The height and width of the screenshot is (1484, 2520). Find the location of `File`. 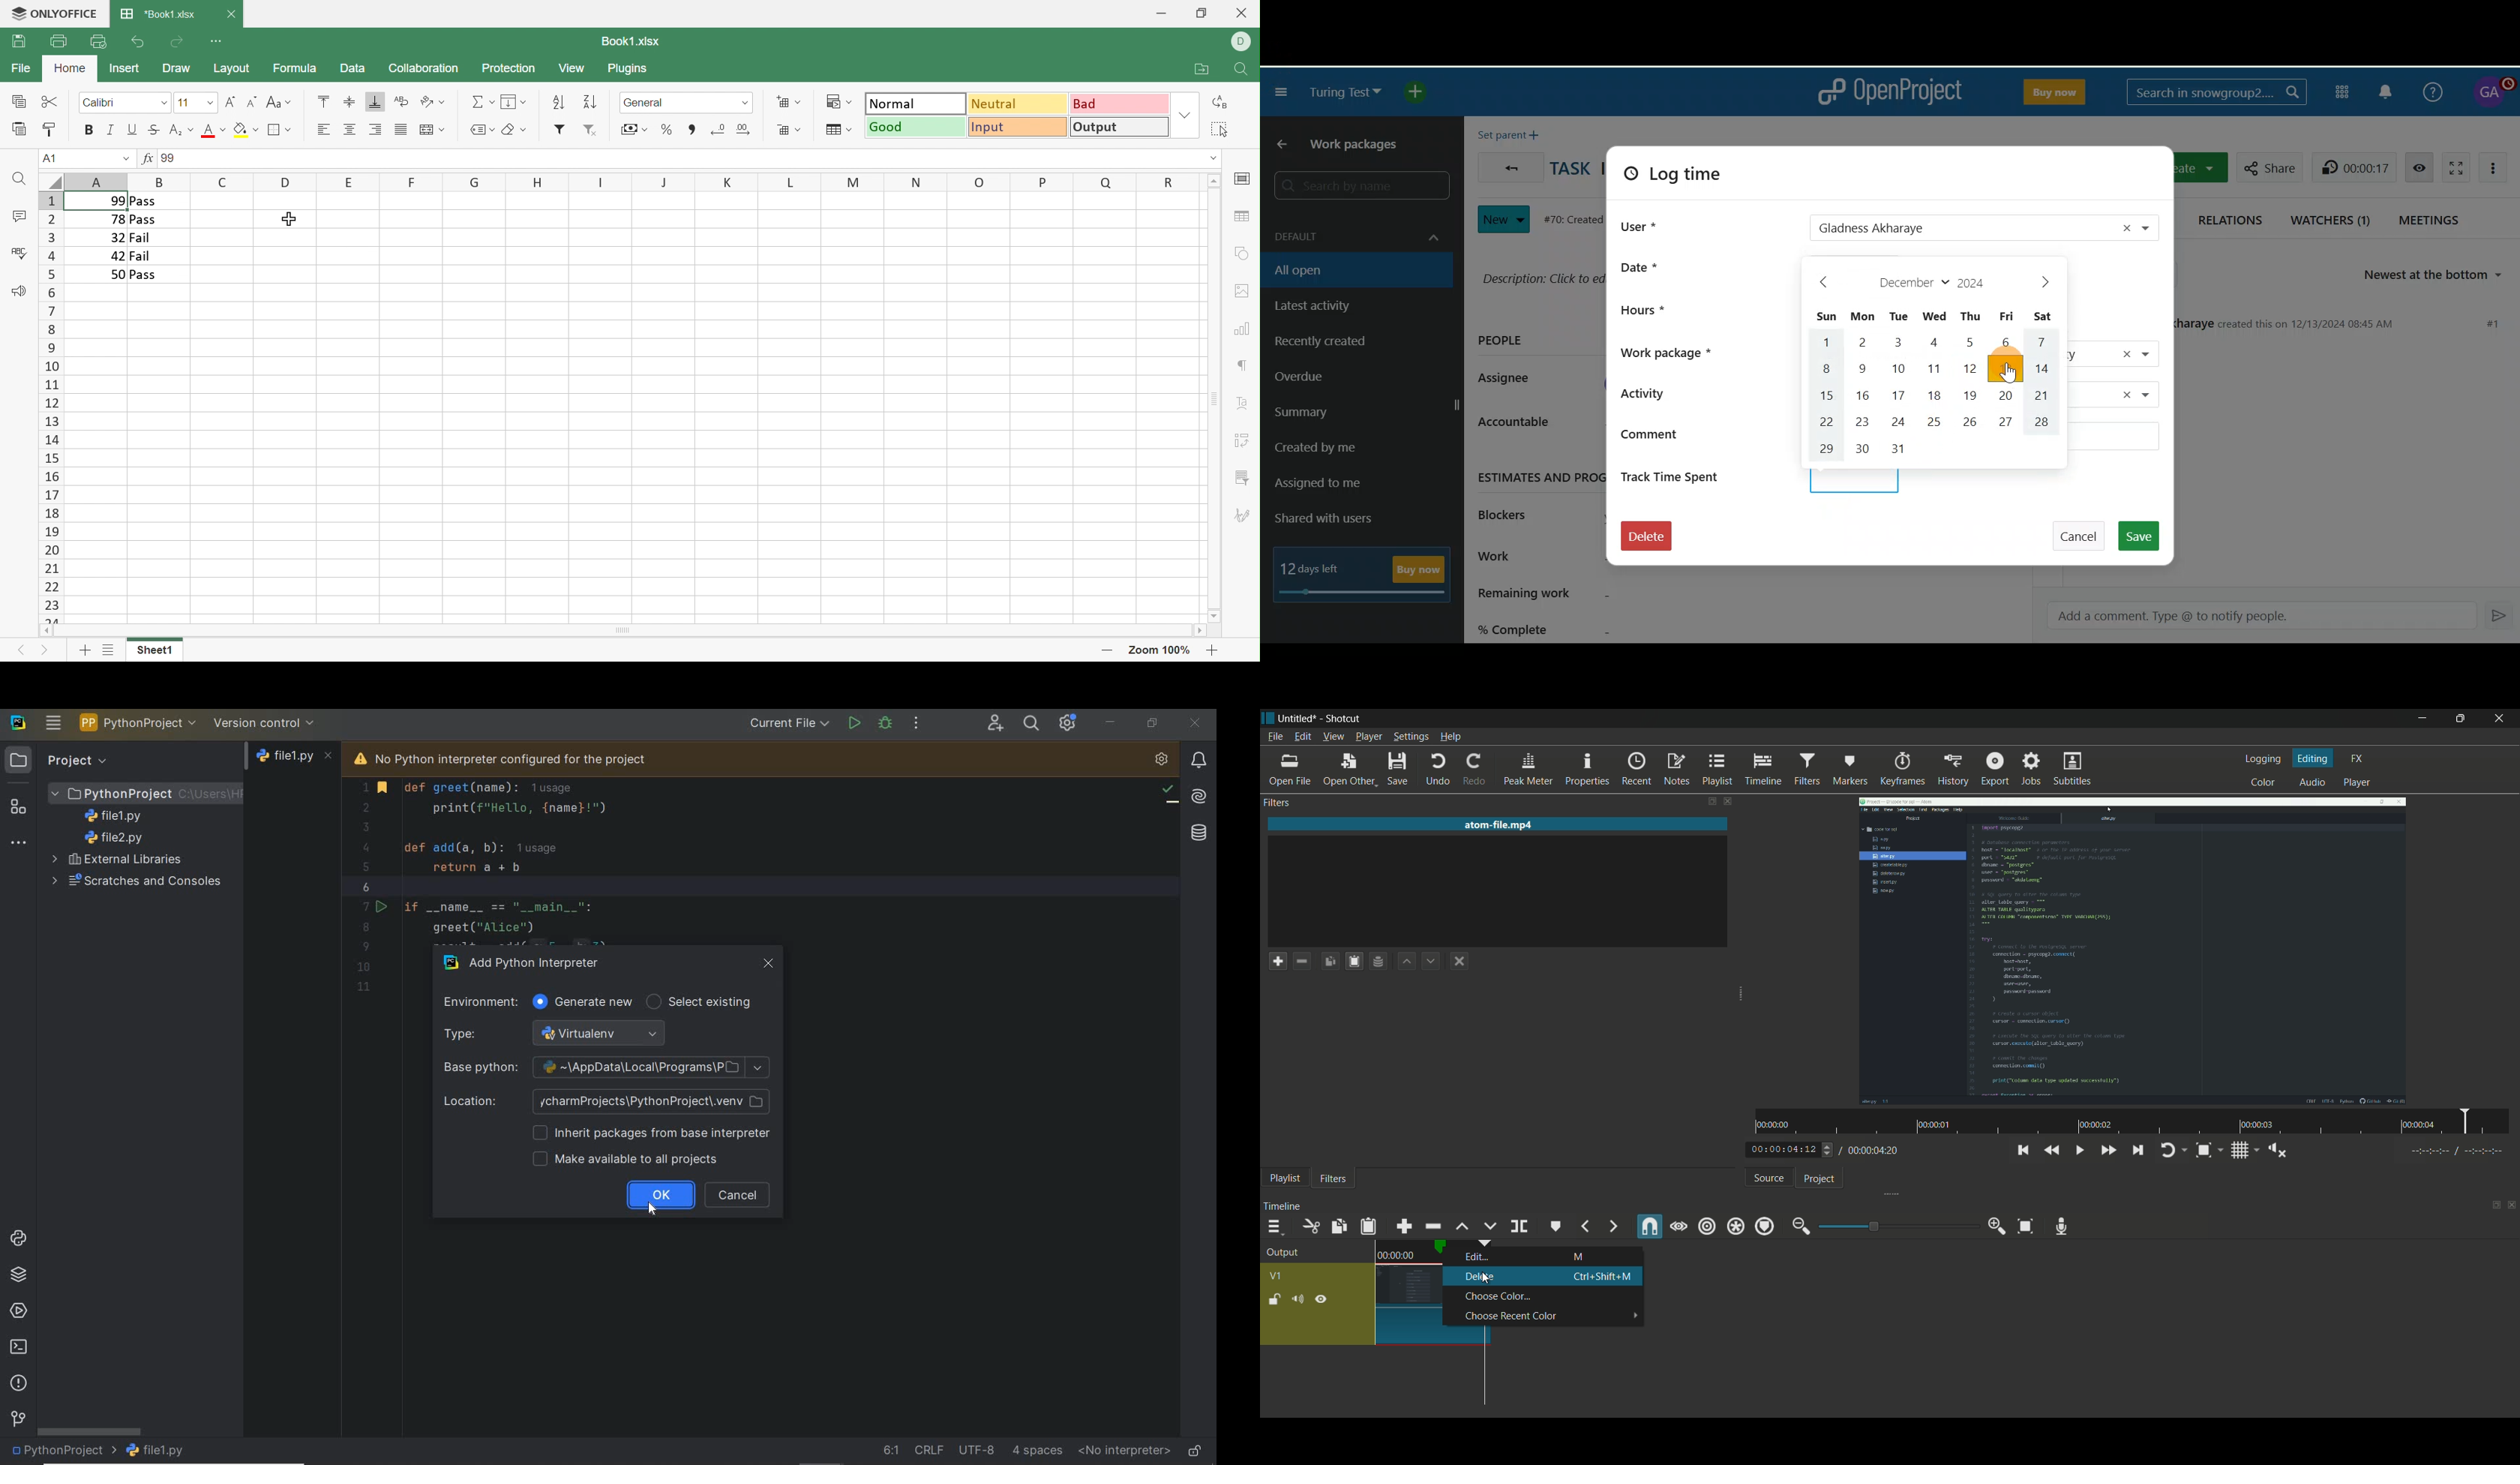

File is located at coordinates (22, 68).